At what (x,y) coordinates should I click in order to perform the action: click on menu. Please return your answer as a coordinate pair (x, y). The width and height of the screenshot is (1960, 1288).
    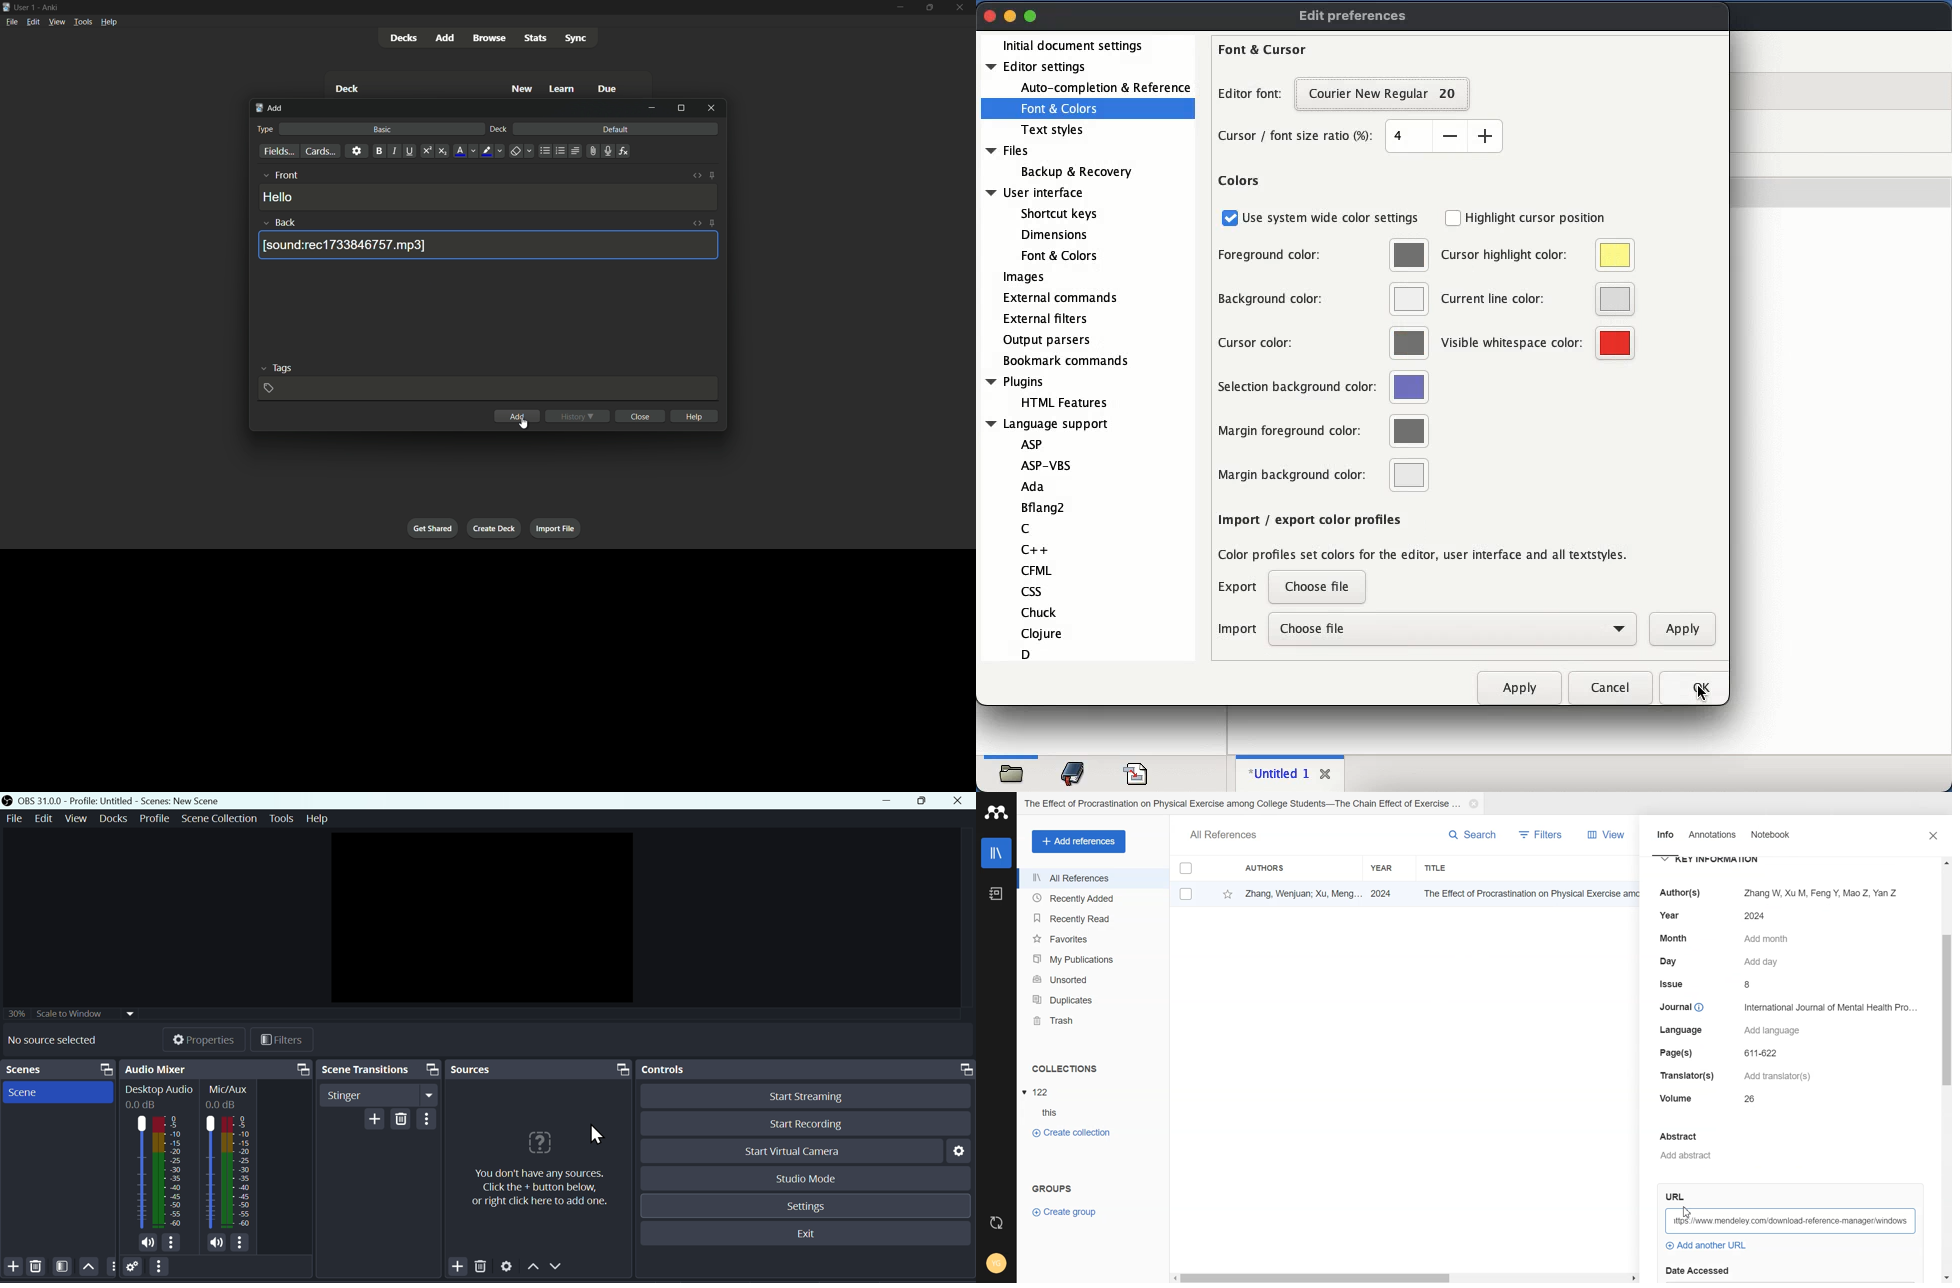
    Looking at the image, I should click on (161, 1267).